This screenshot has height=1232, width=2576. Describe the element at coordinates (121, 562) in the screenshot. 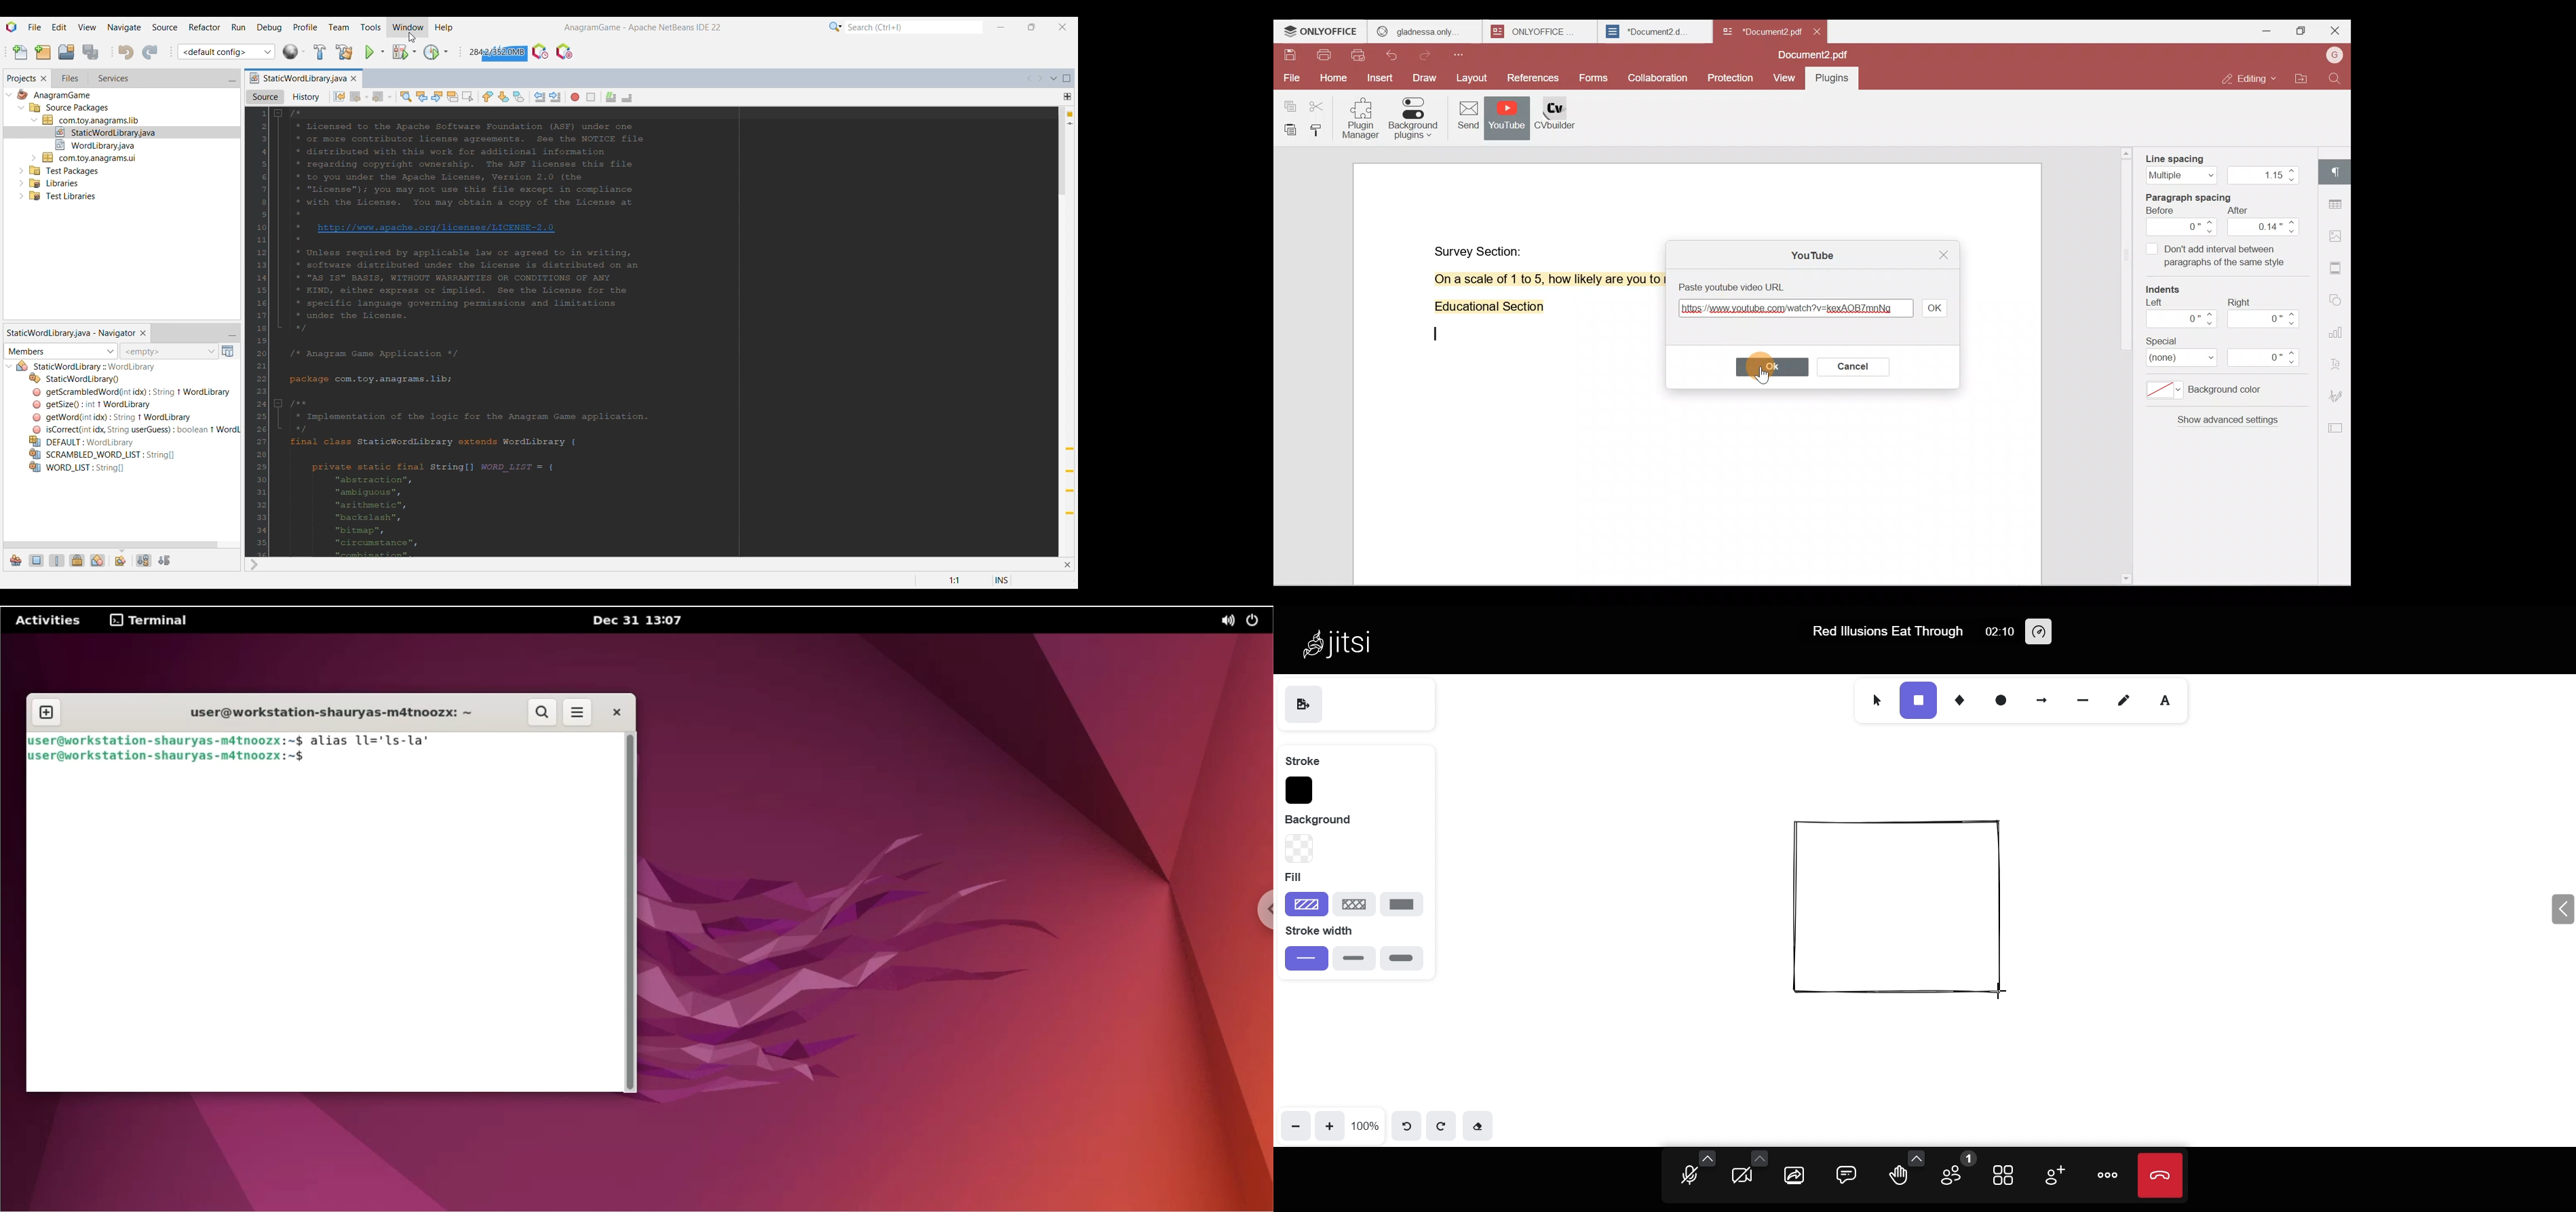

I see `Fully qualified names` at that location.